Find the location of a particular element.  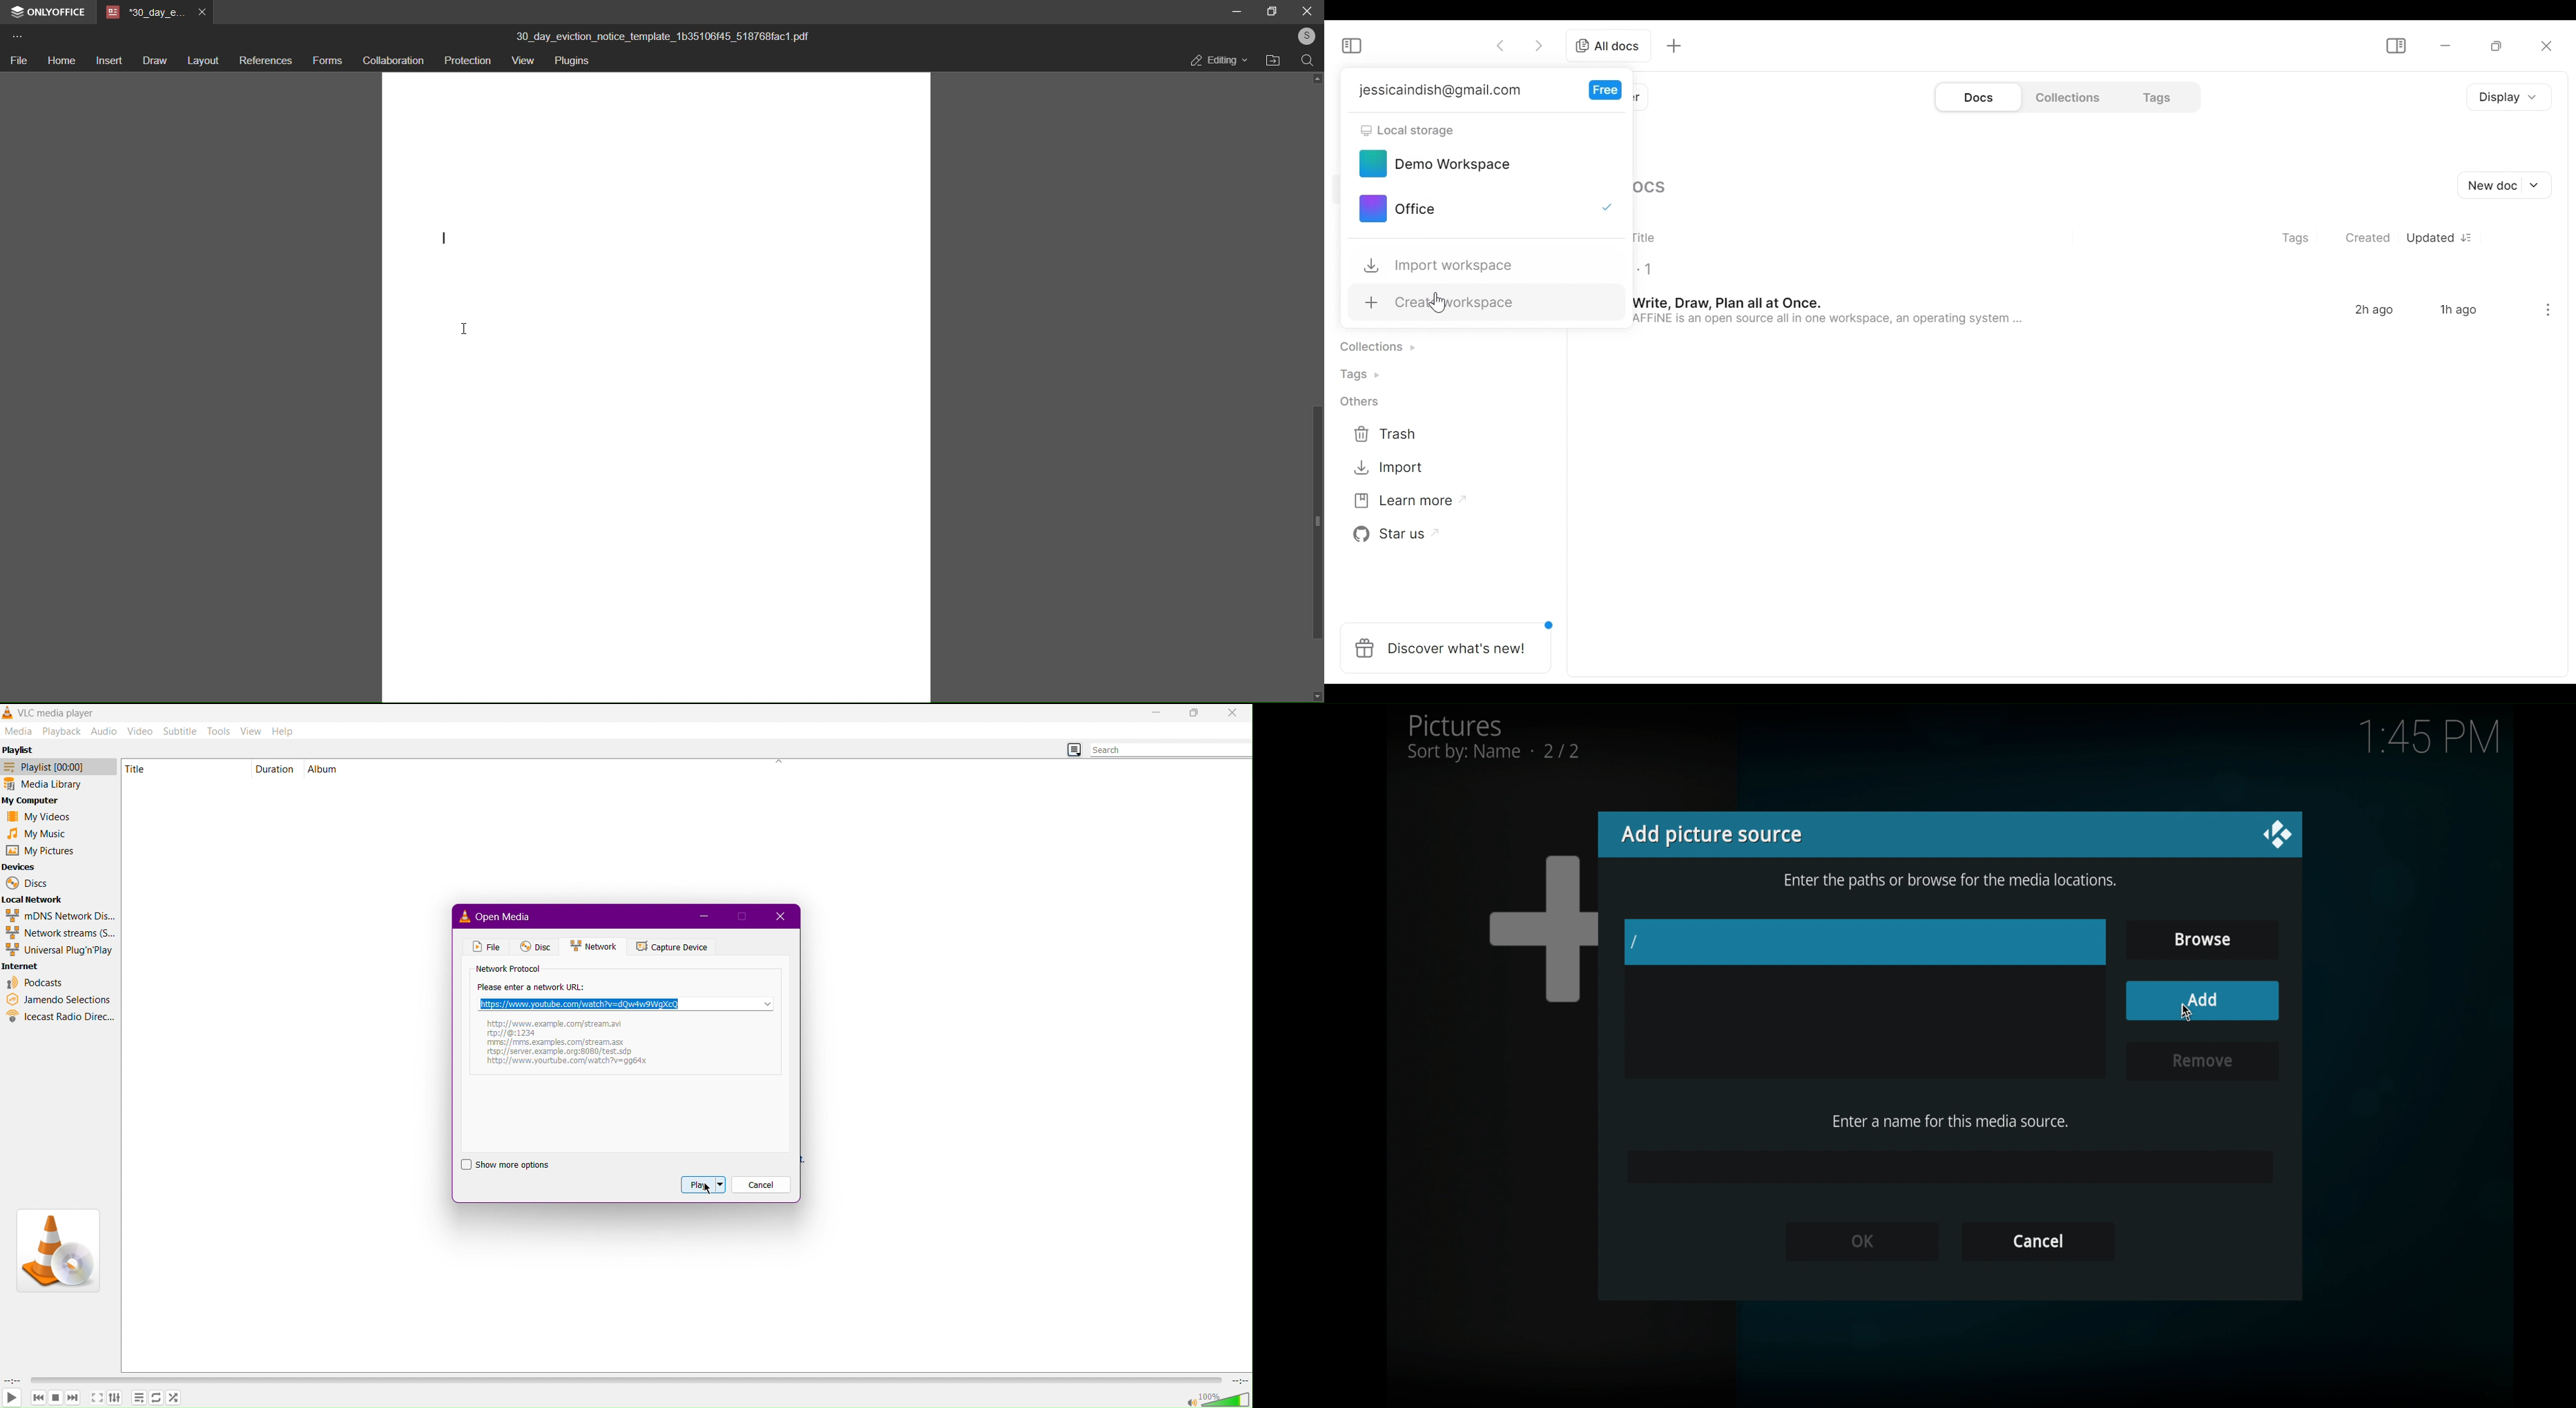

Contributions is located at coordinates (1371, 346).